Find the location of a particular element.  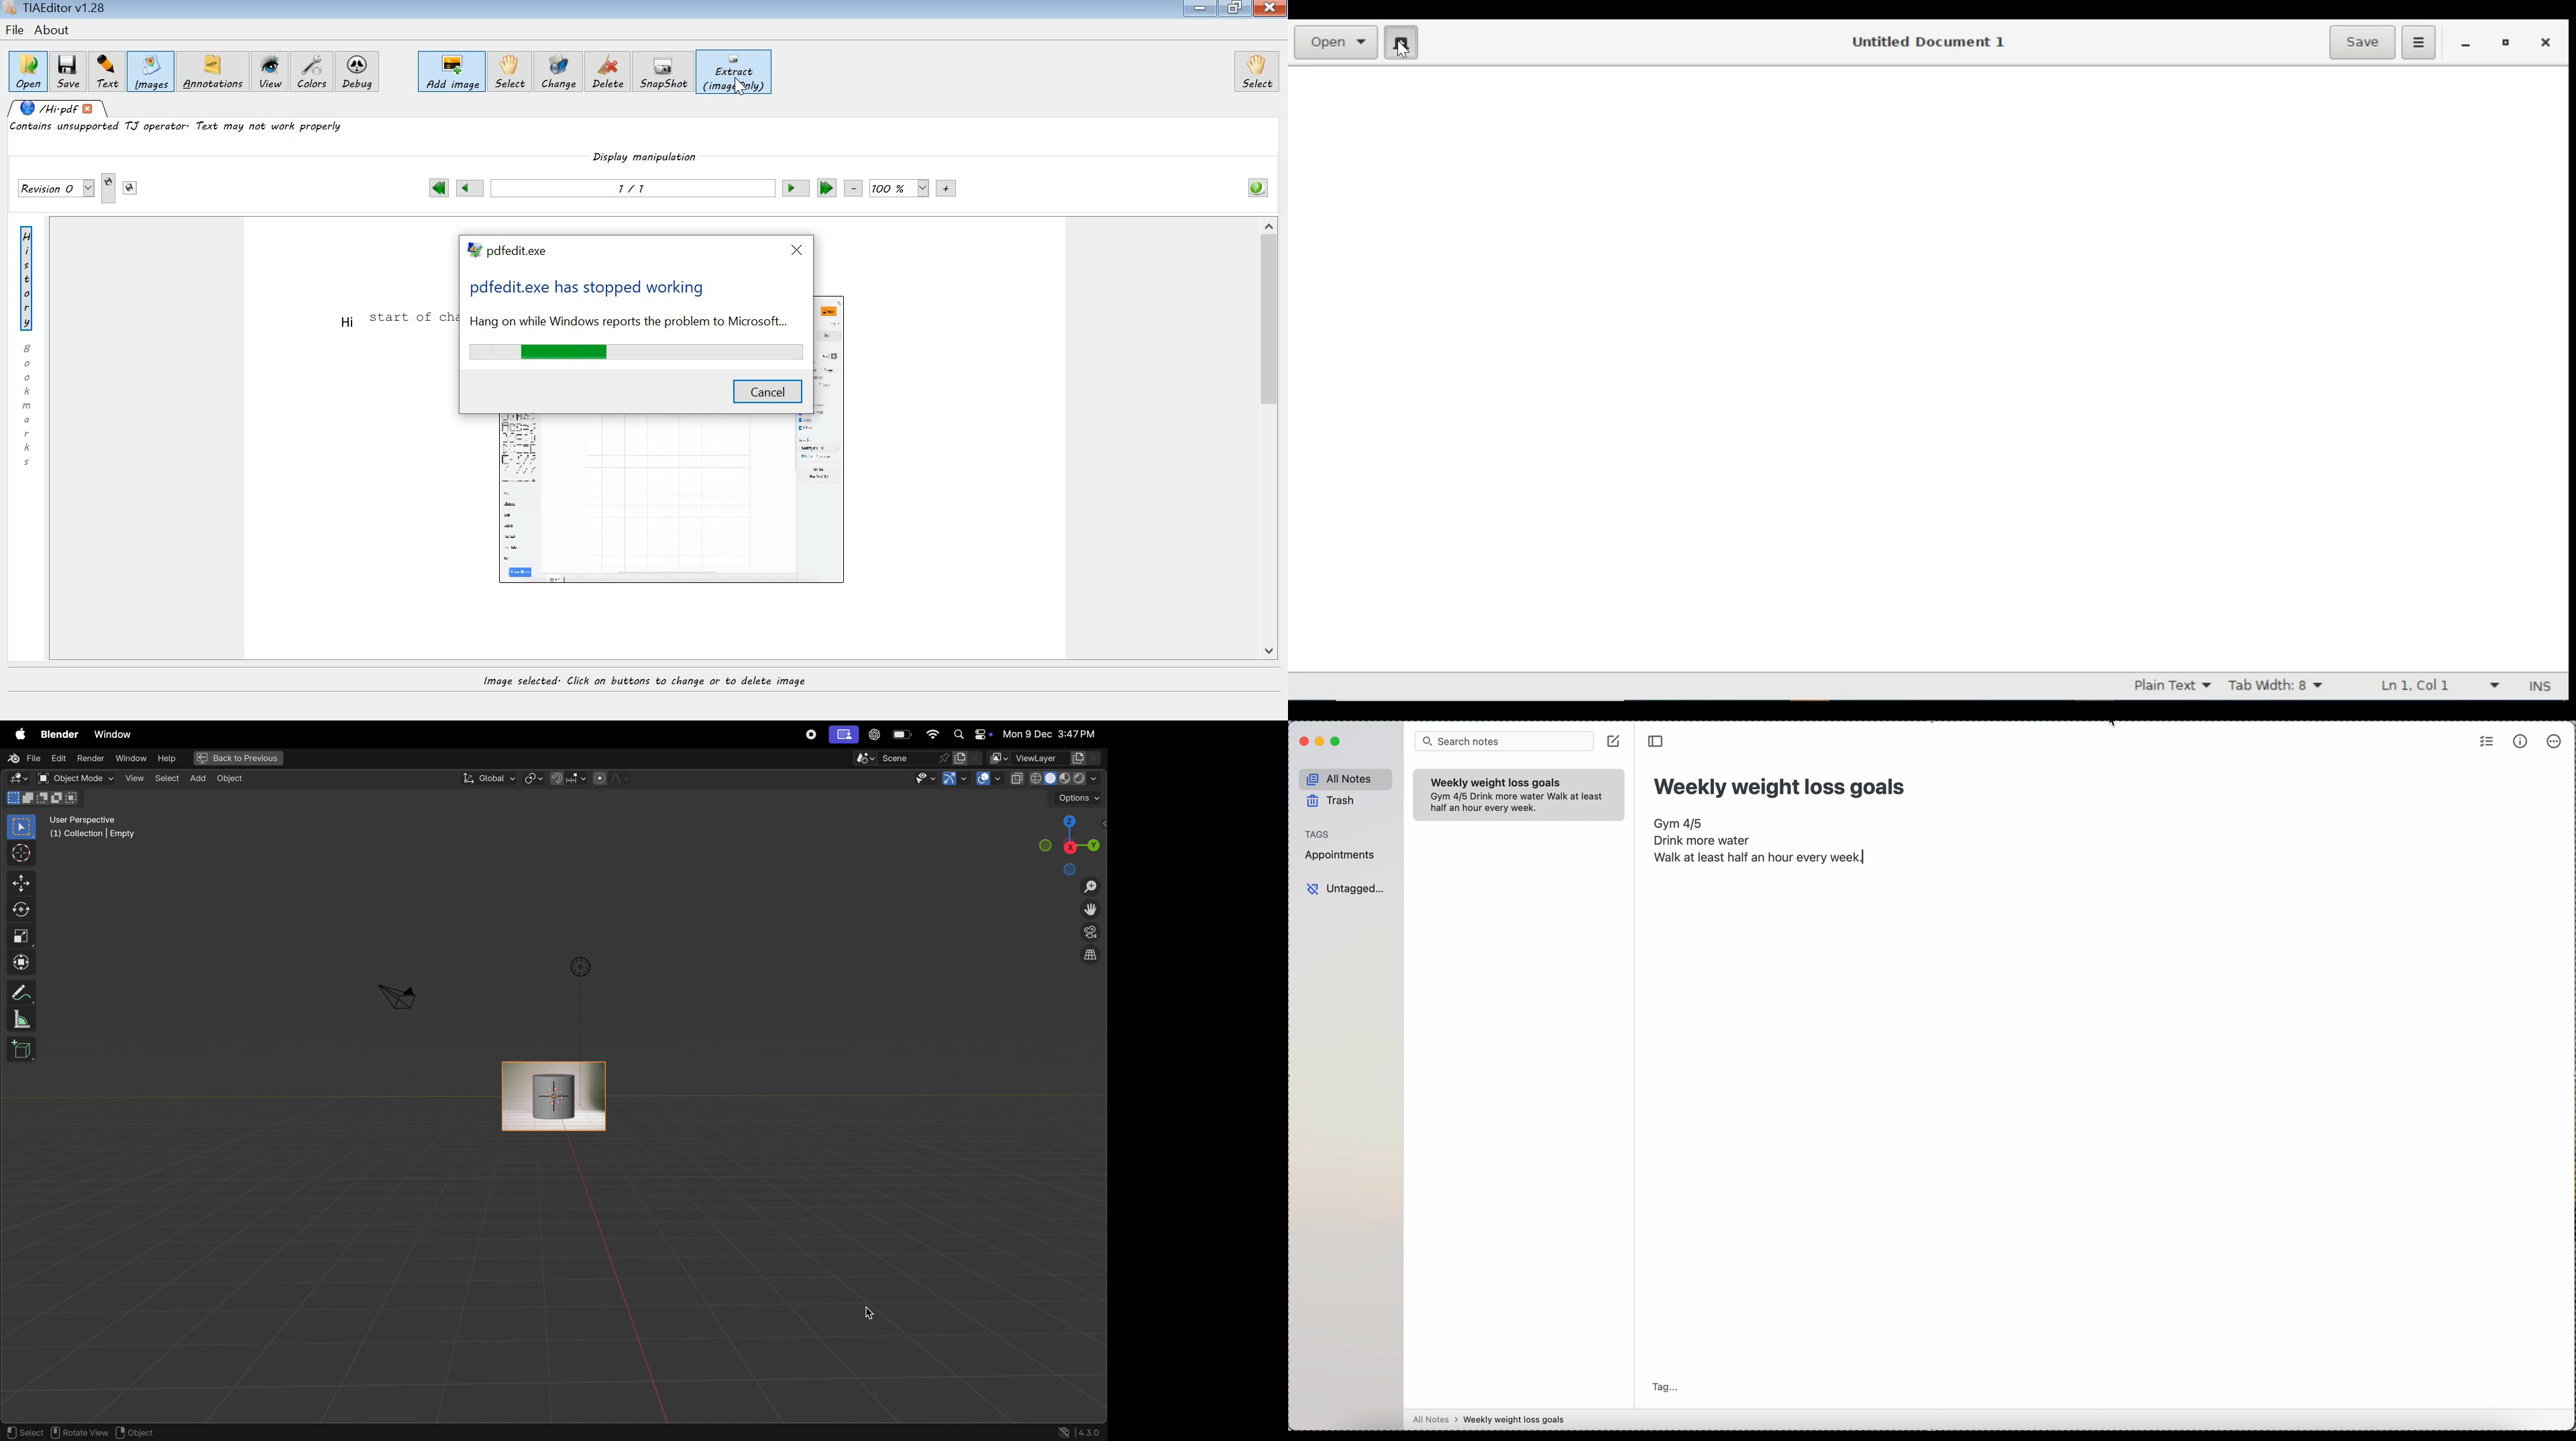

maximize Simplenote is located at coordinates (1337, 741).